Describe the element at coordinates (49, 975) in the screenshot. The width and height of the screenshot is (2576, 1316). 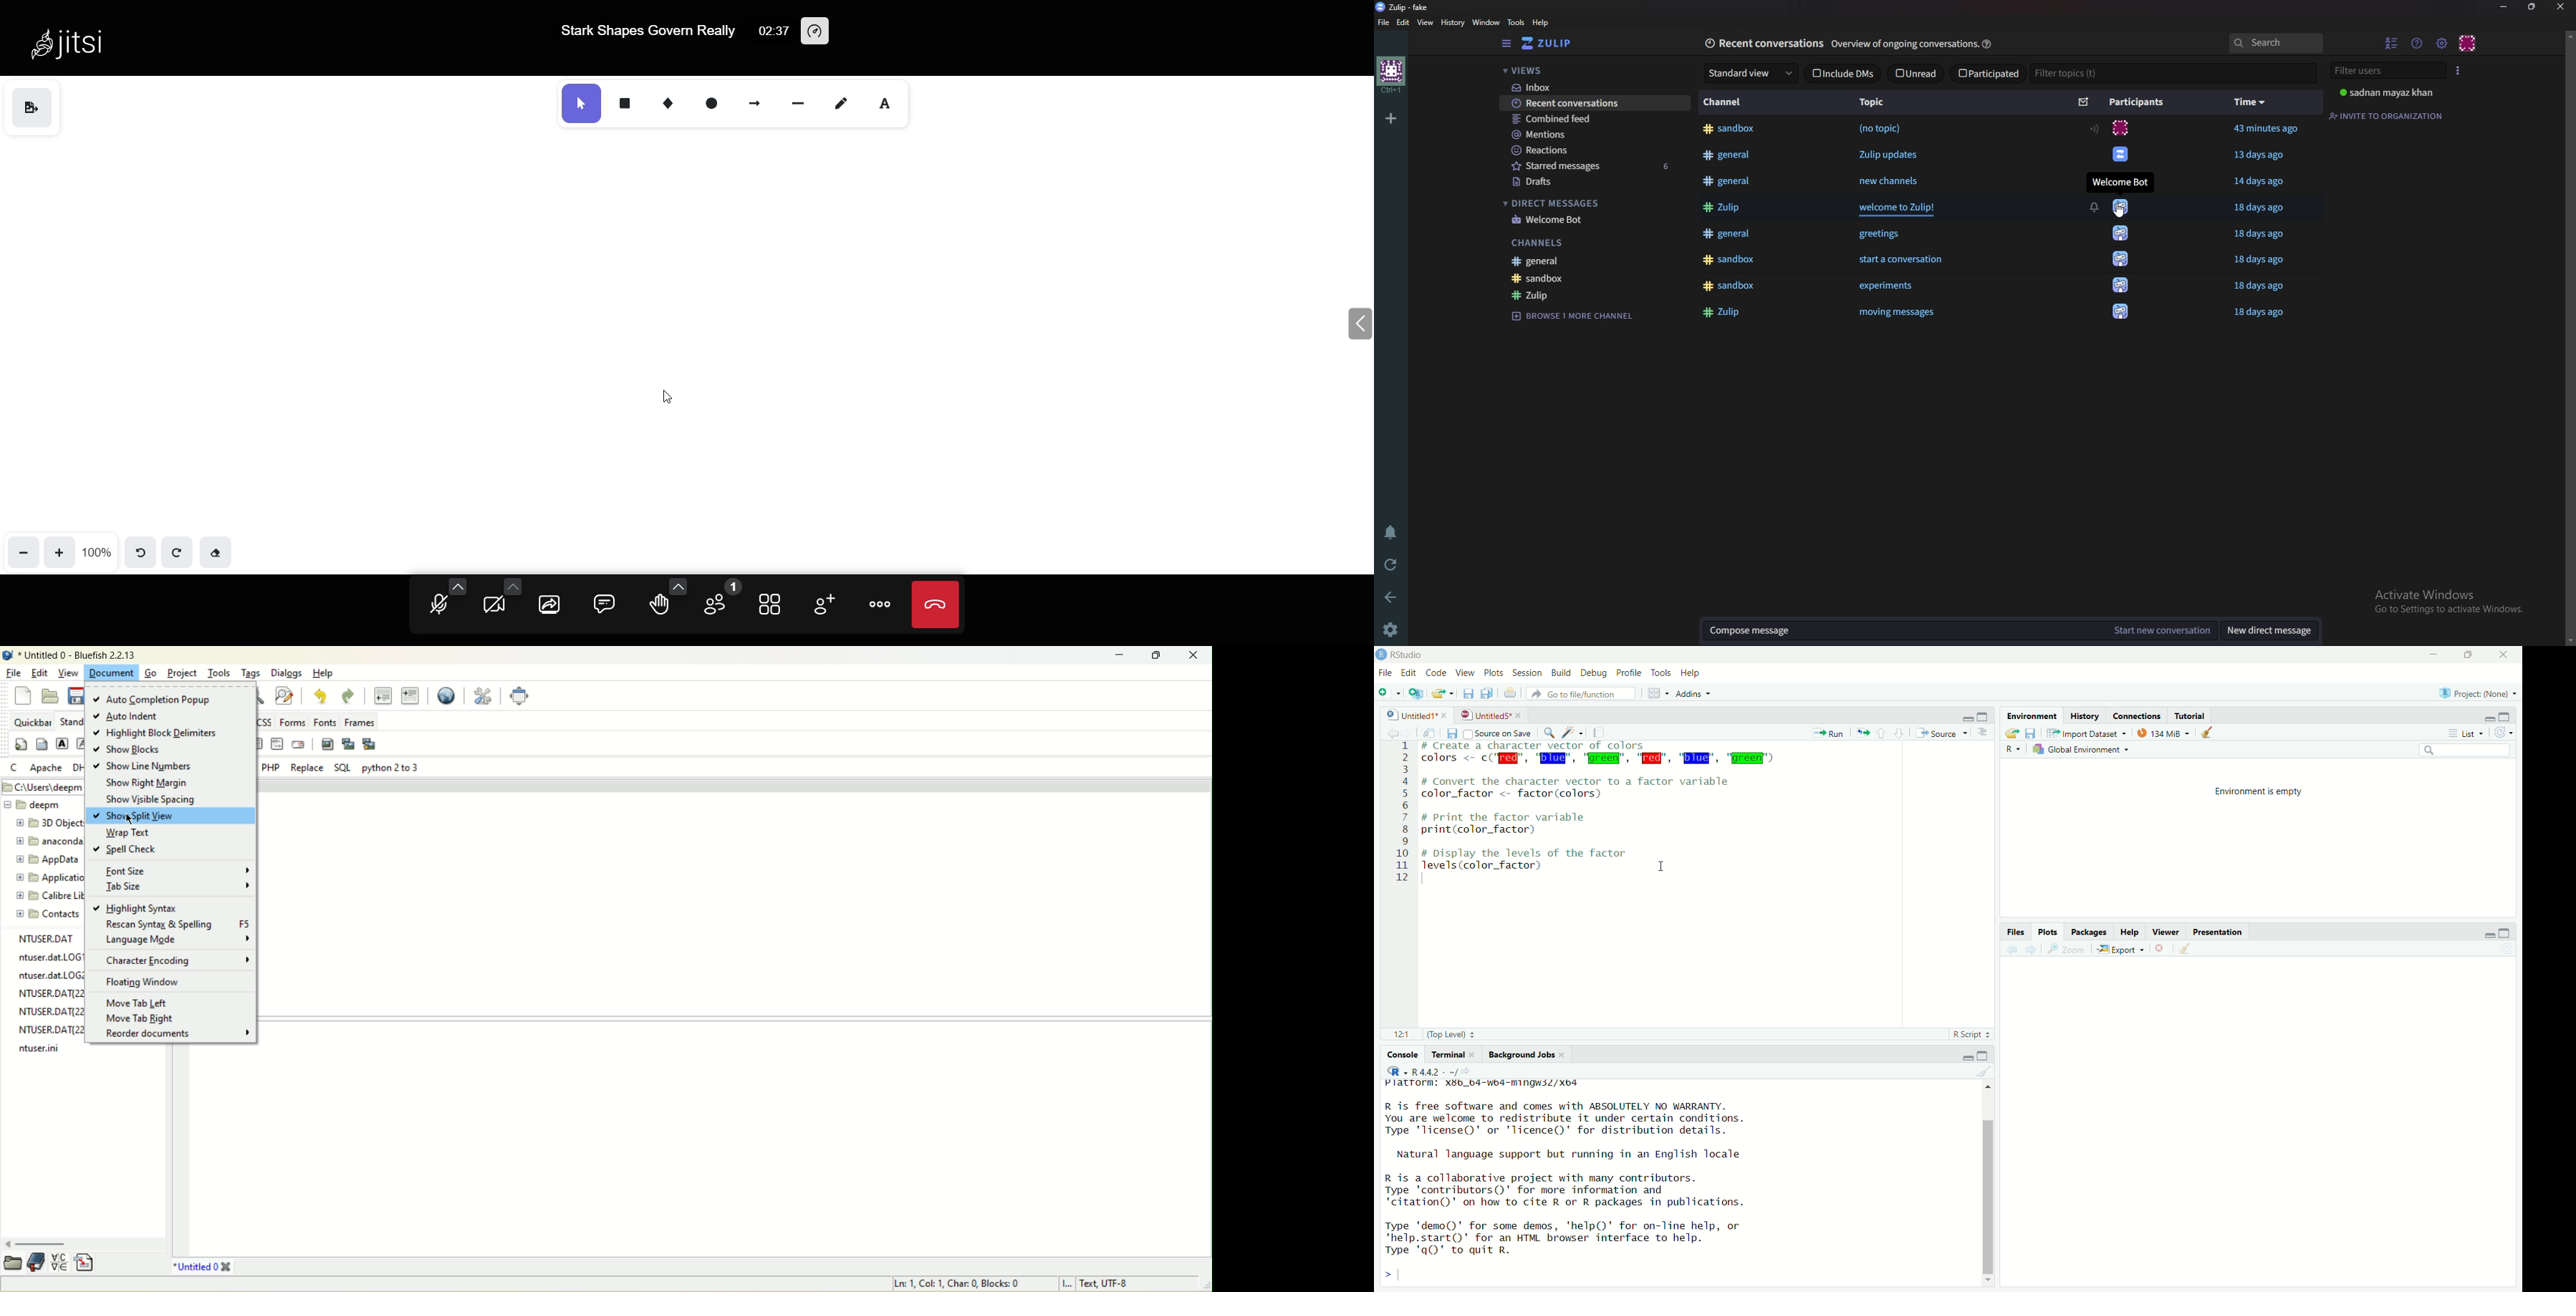
I see `ntuser.dat.LOG2` at that location.